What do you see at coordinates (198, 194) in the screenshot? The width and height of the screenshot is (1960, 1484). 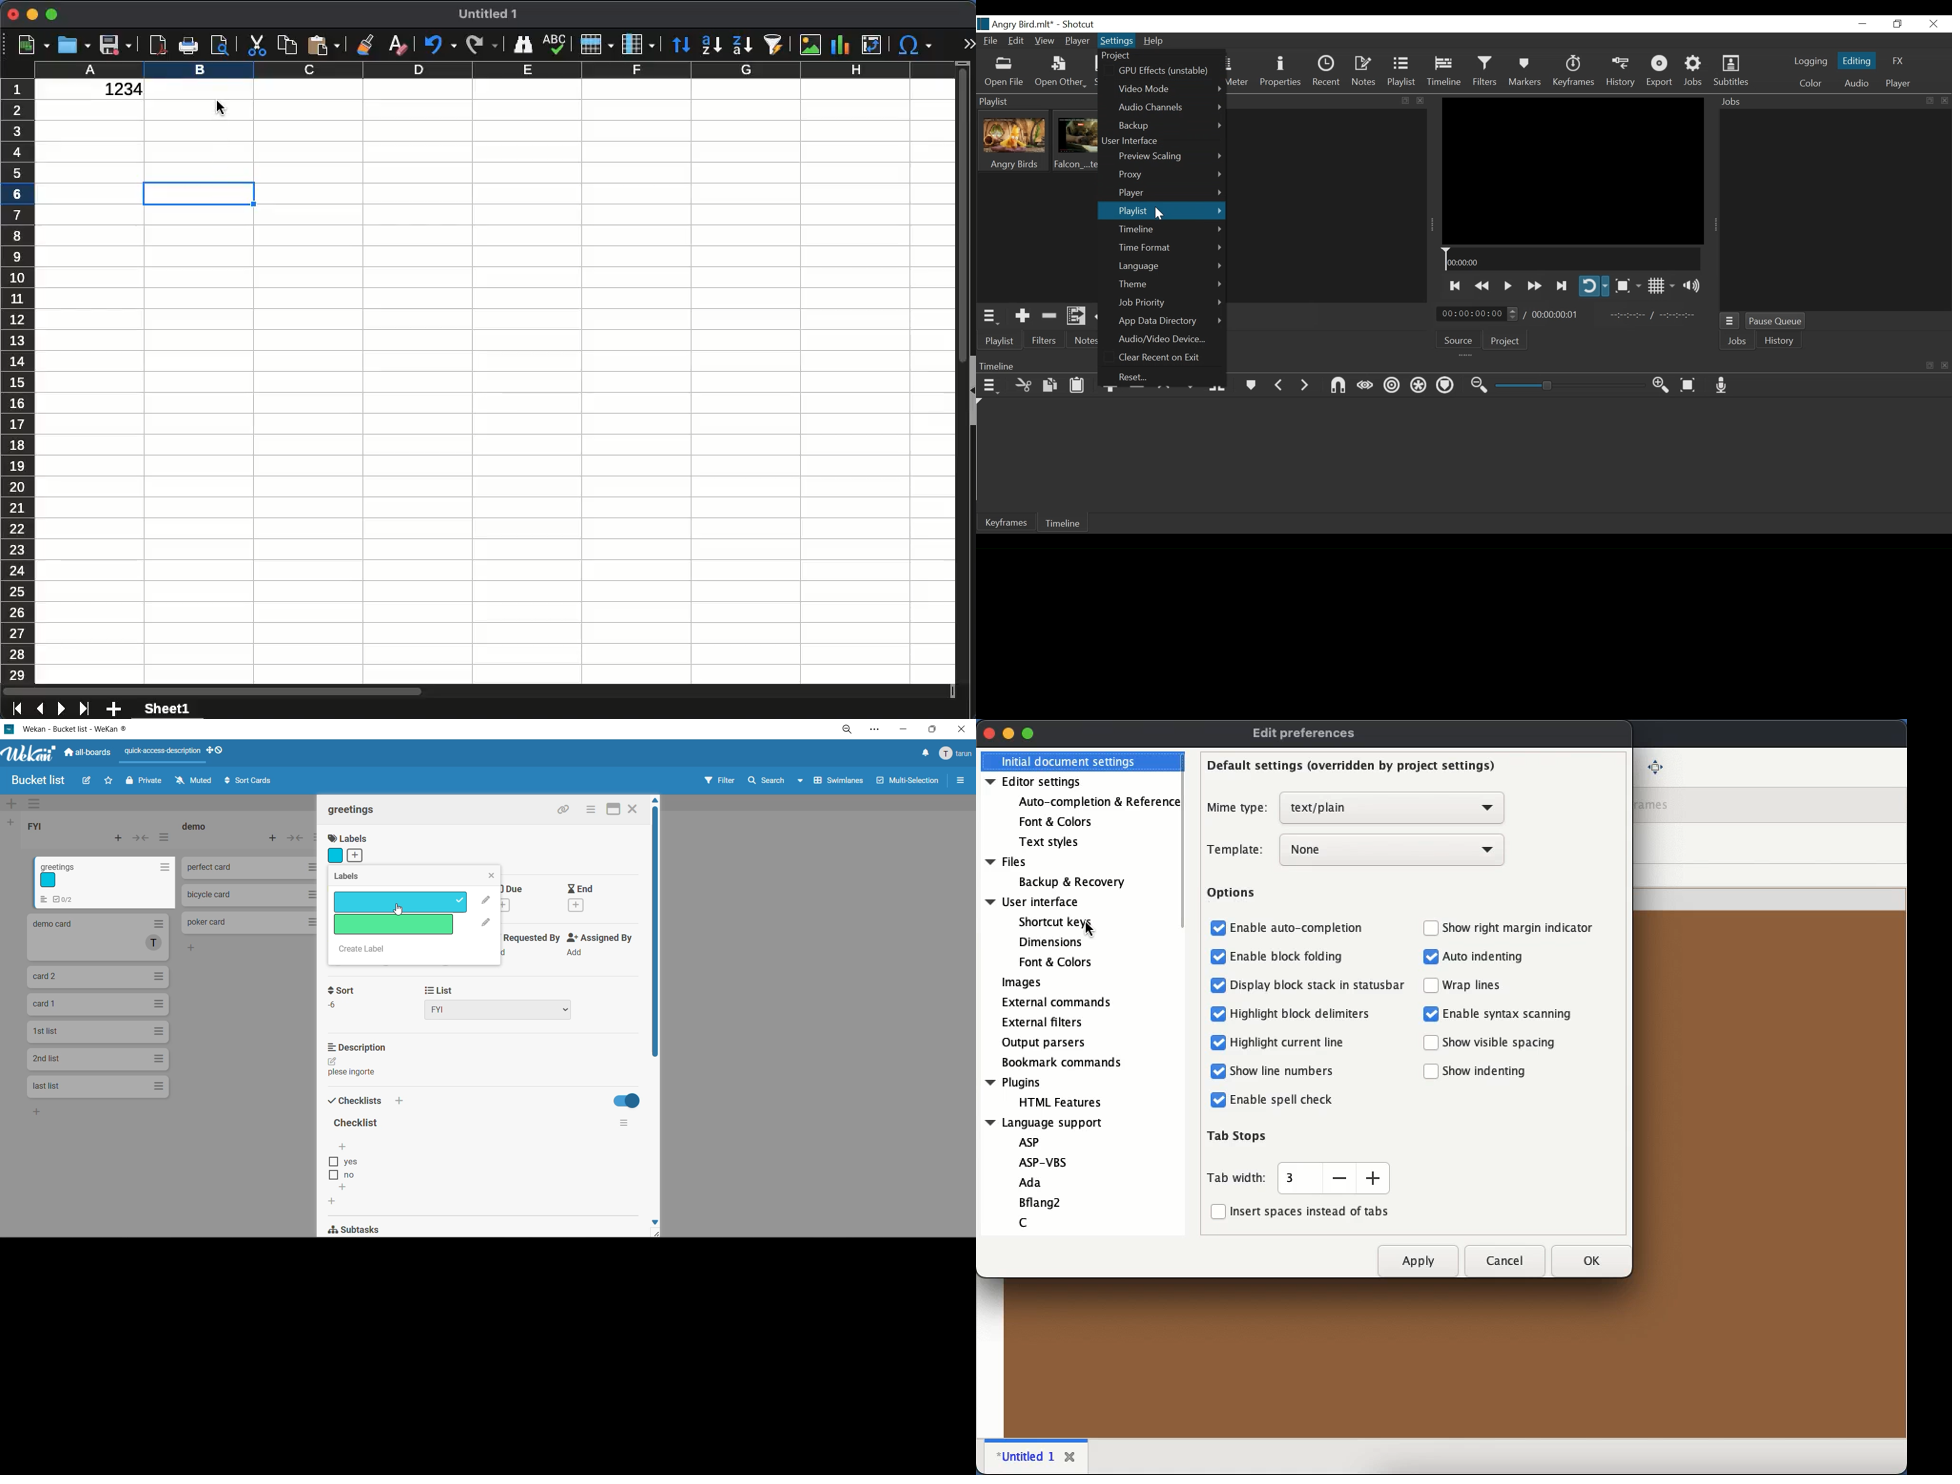 I see `cell selected` at bounding box center [198, 194].